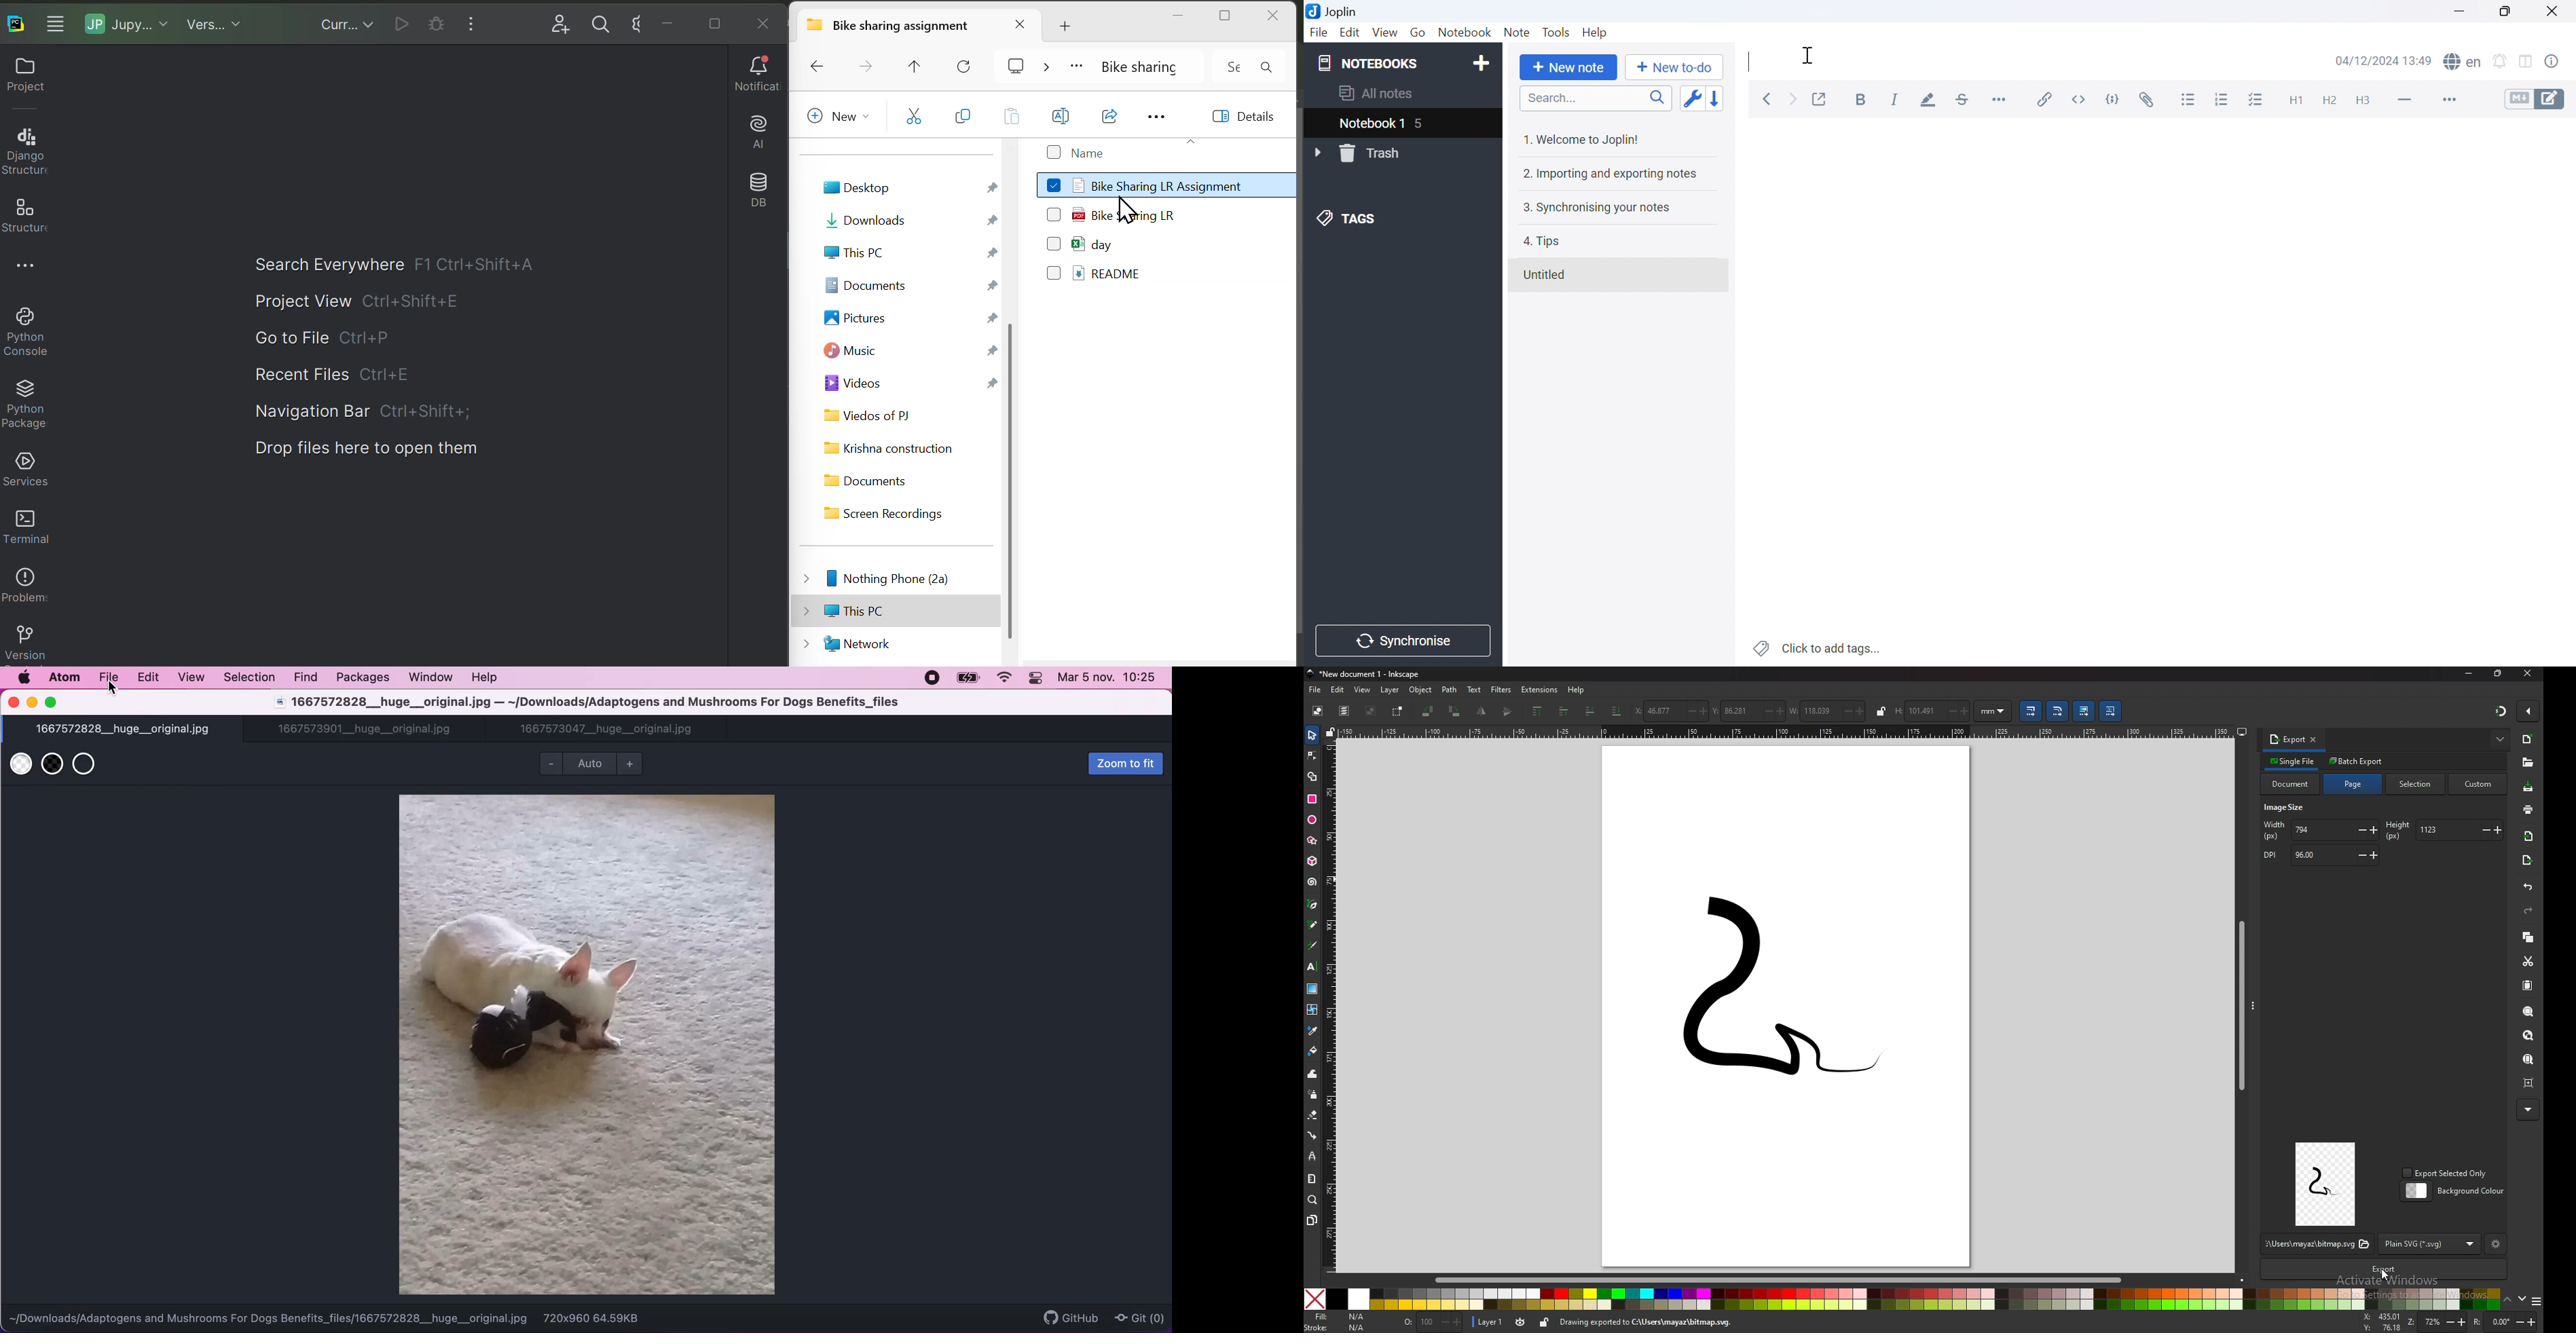  I want to click on Add user, so click(551, 22).